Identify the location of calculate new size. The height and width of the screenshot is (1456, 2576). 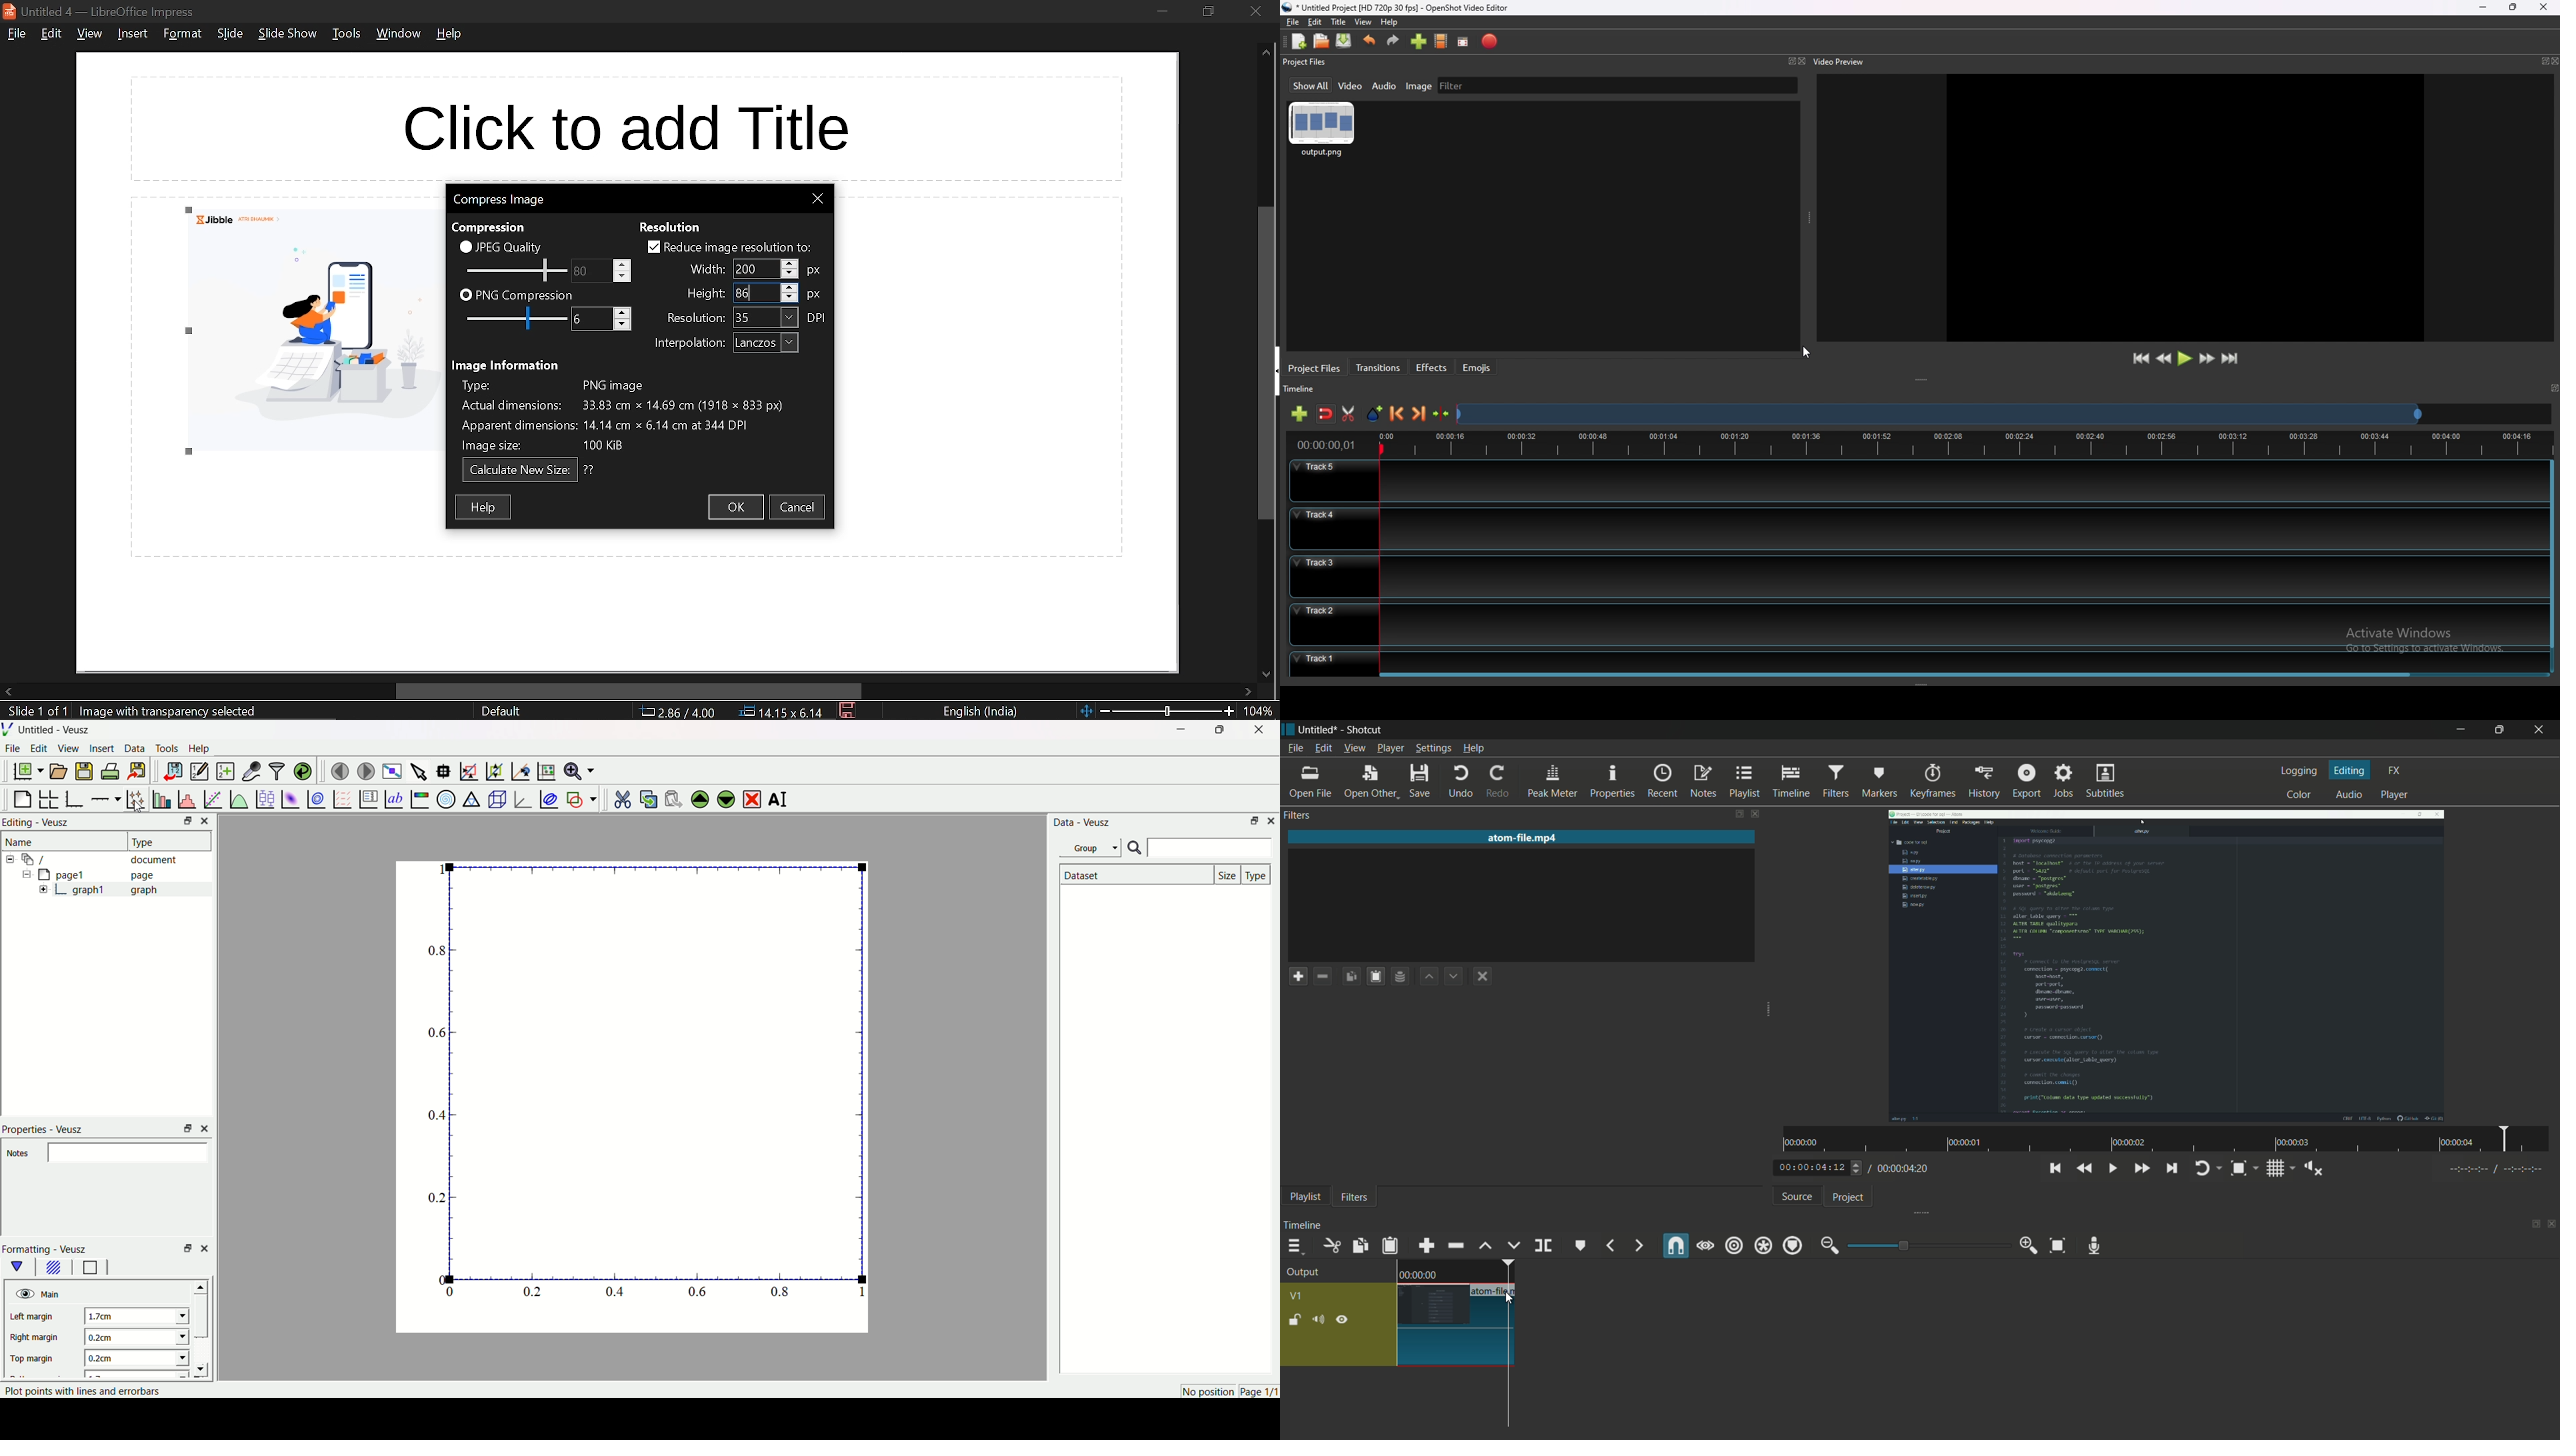
(520, 471).